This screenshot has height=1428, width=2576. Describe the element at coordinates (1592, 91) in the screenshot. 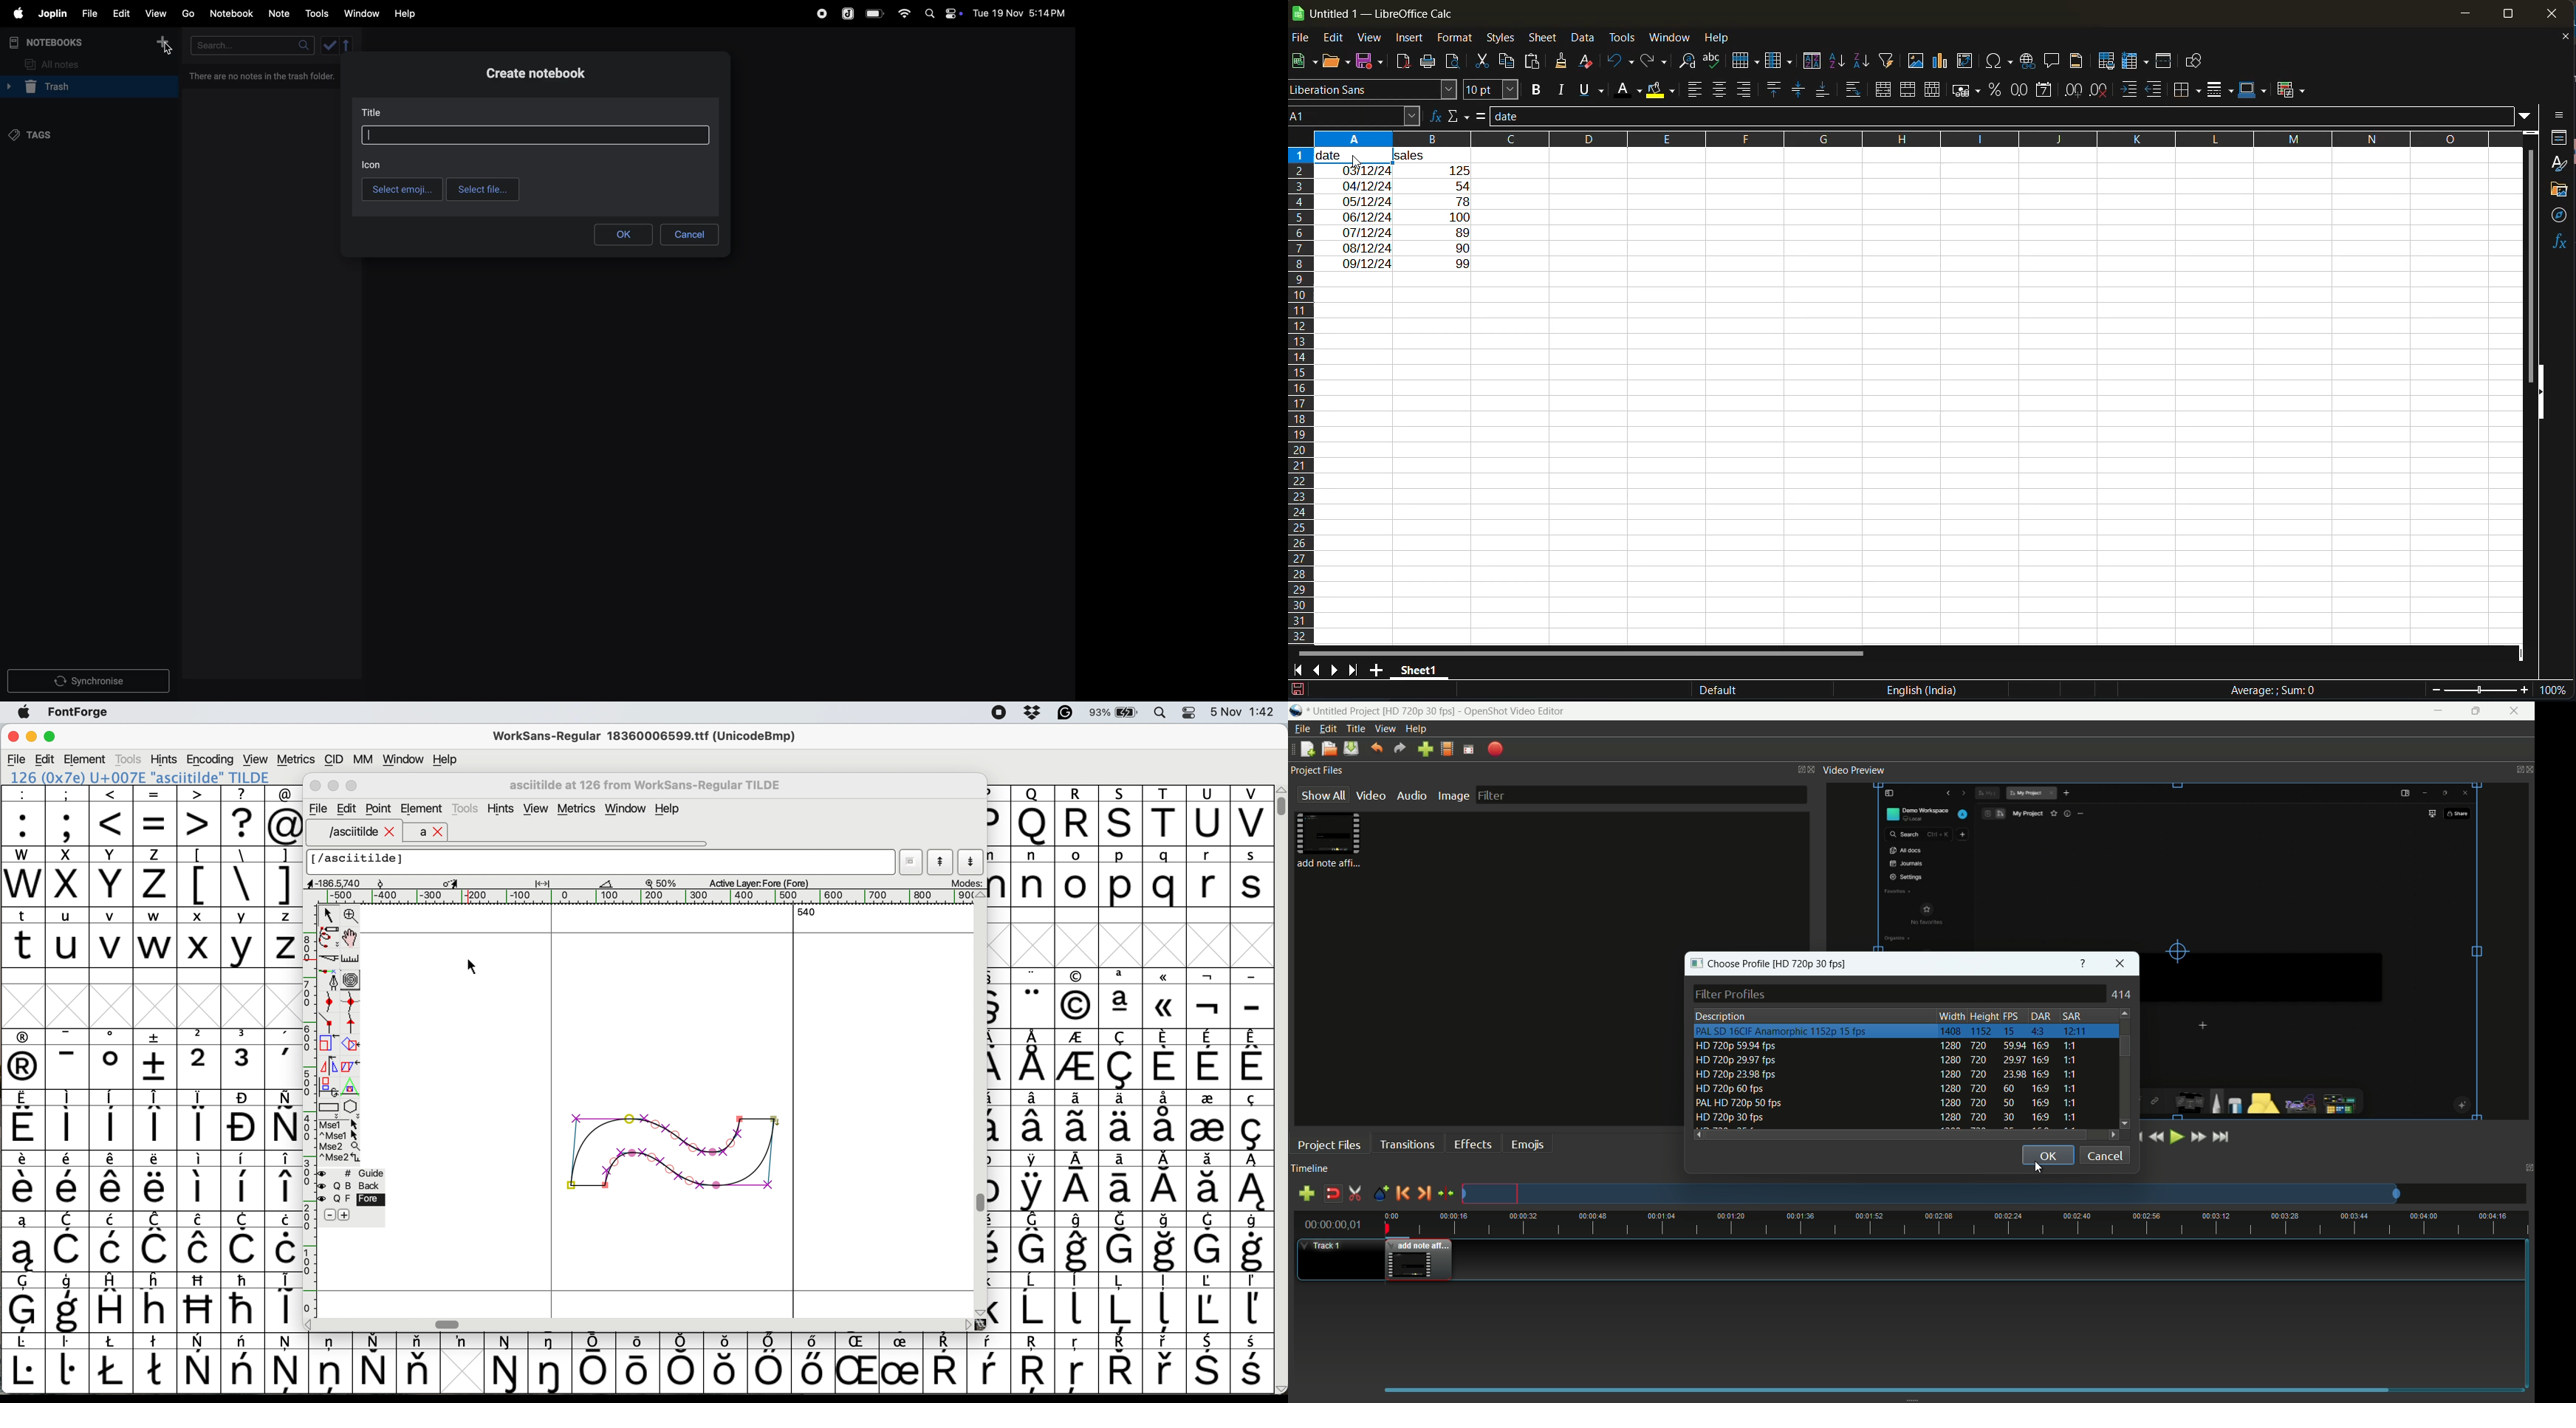

I see `underline` at that location.